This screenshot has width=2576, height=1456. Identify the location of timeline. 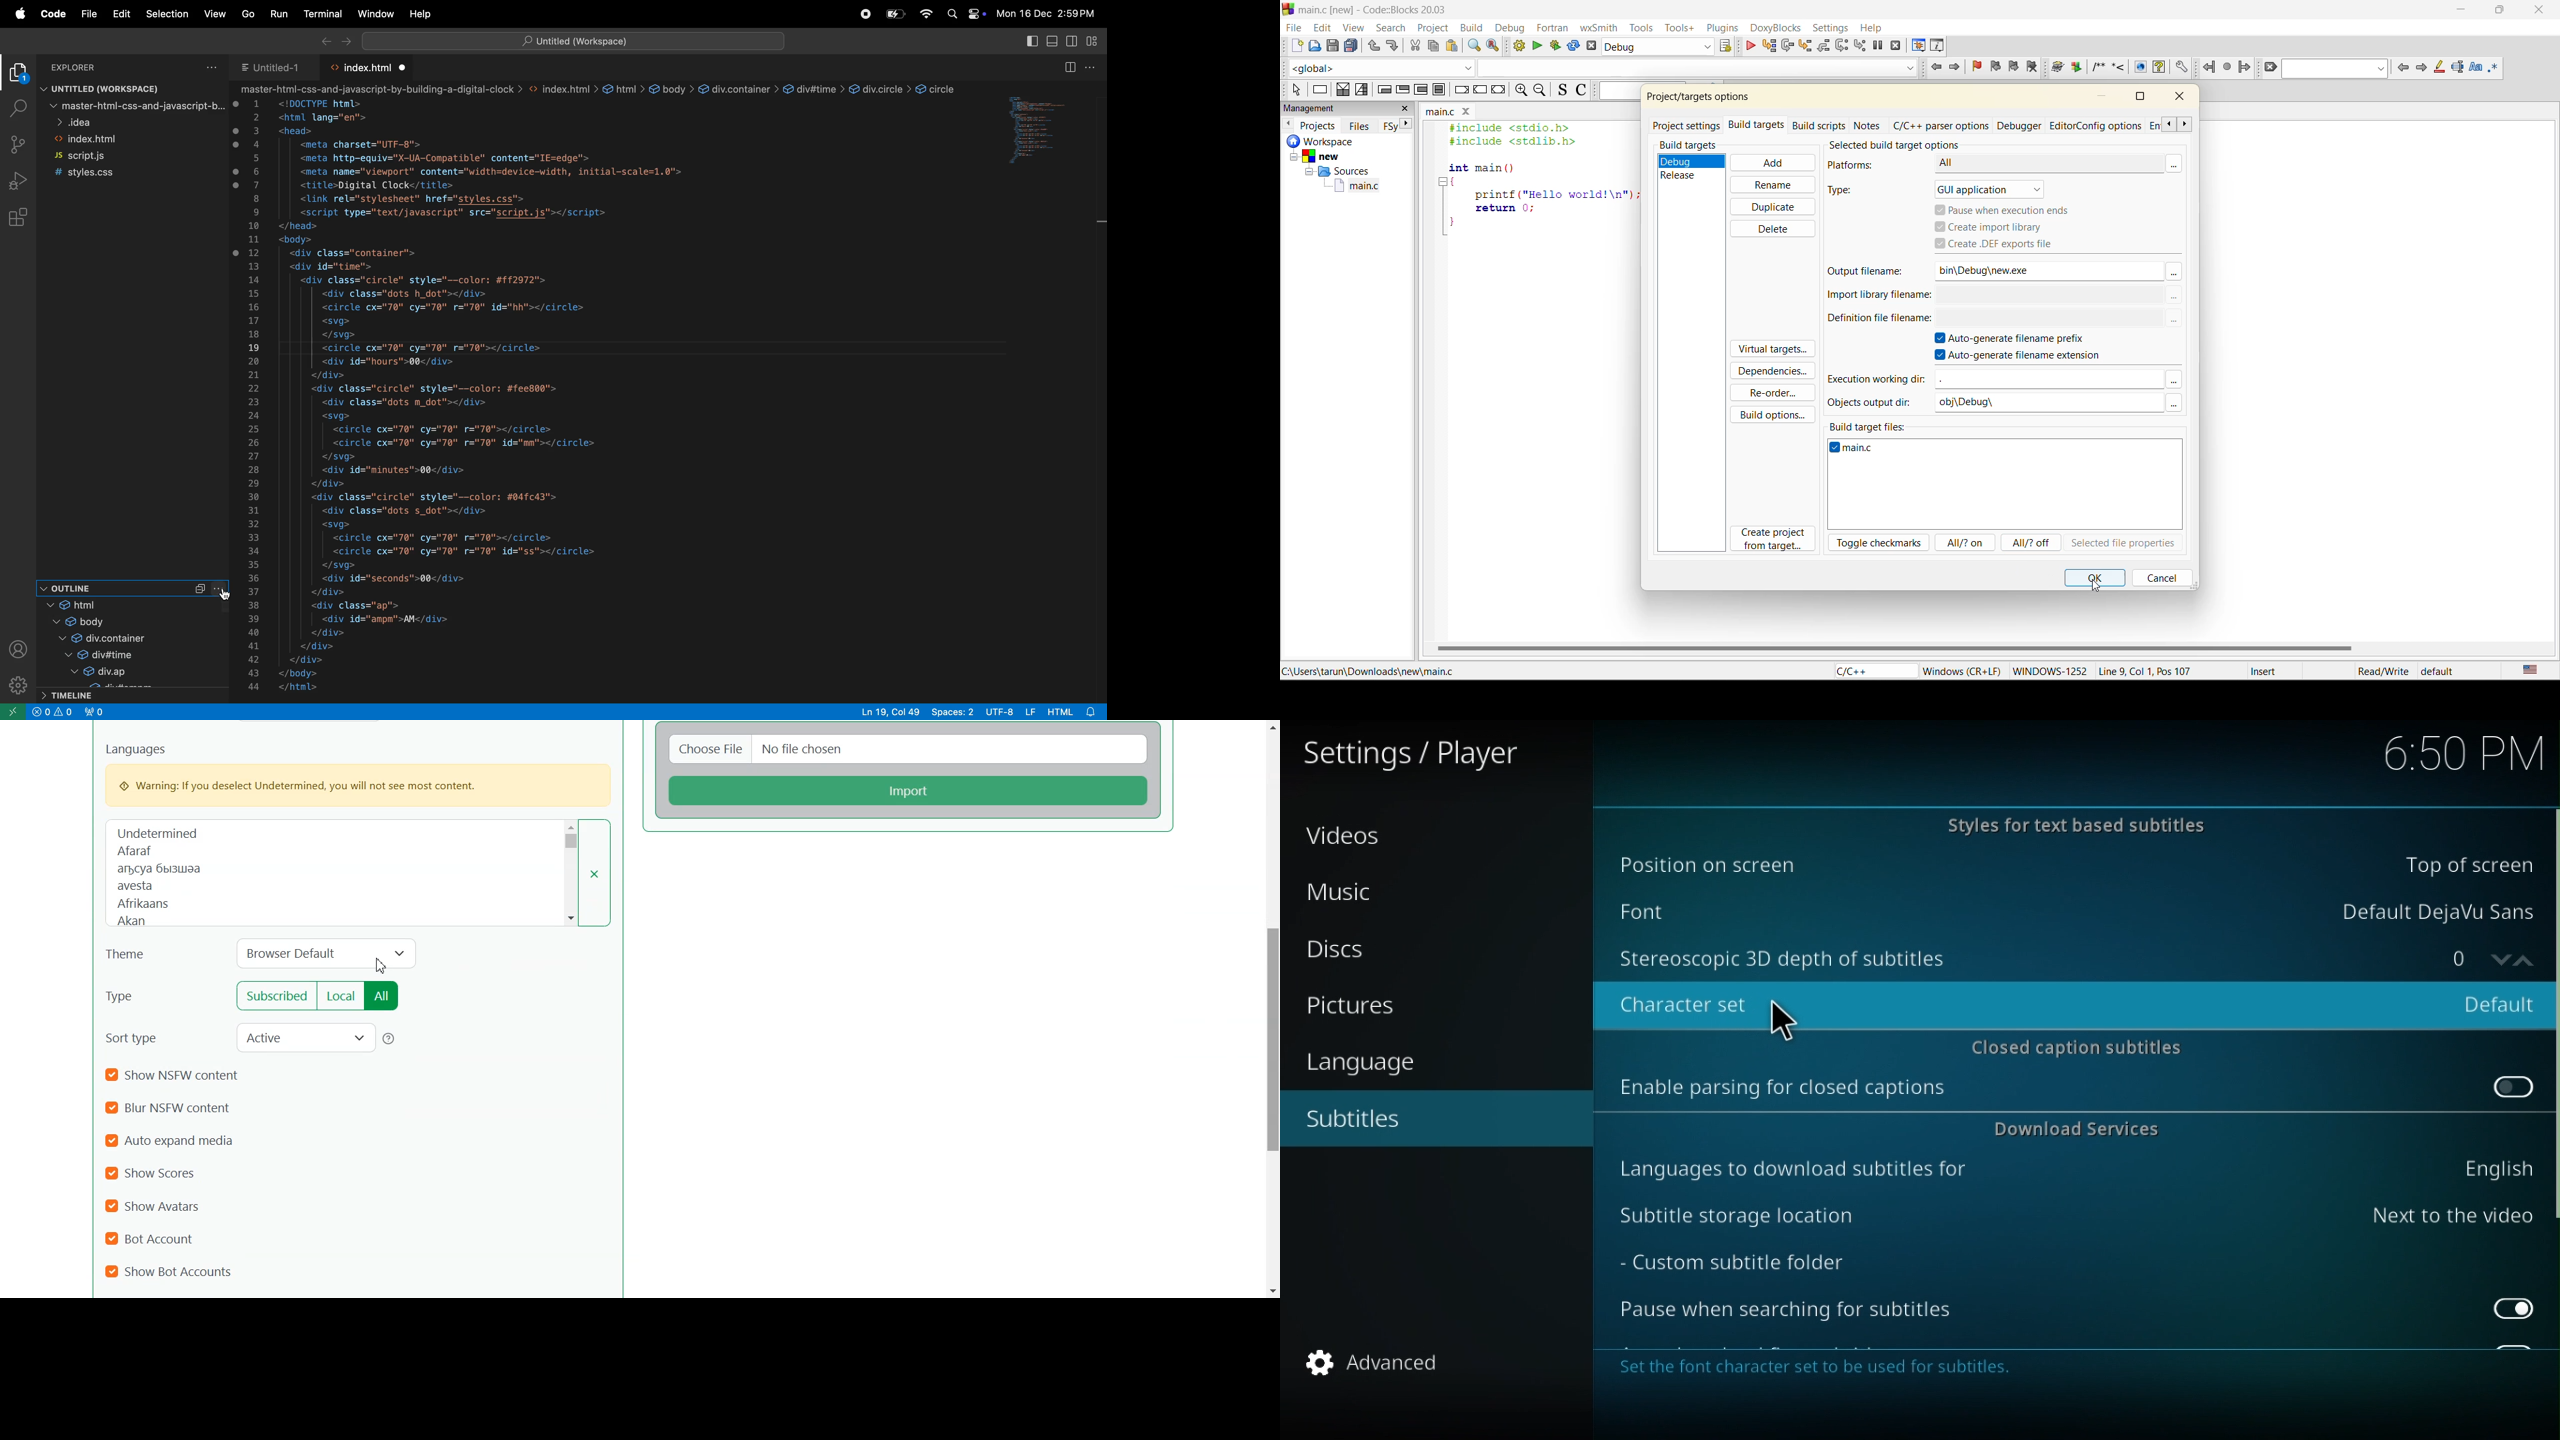
(134, 695).